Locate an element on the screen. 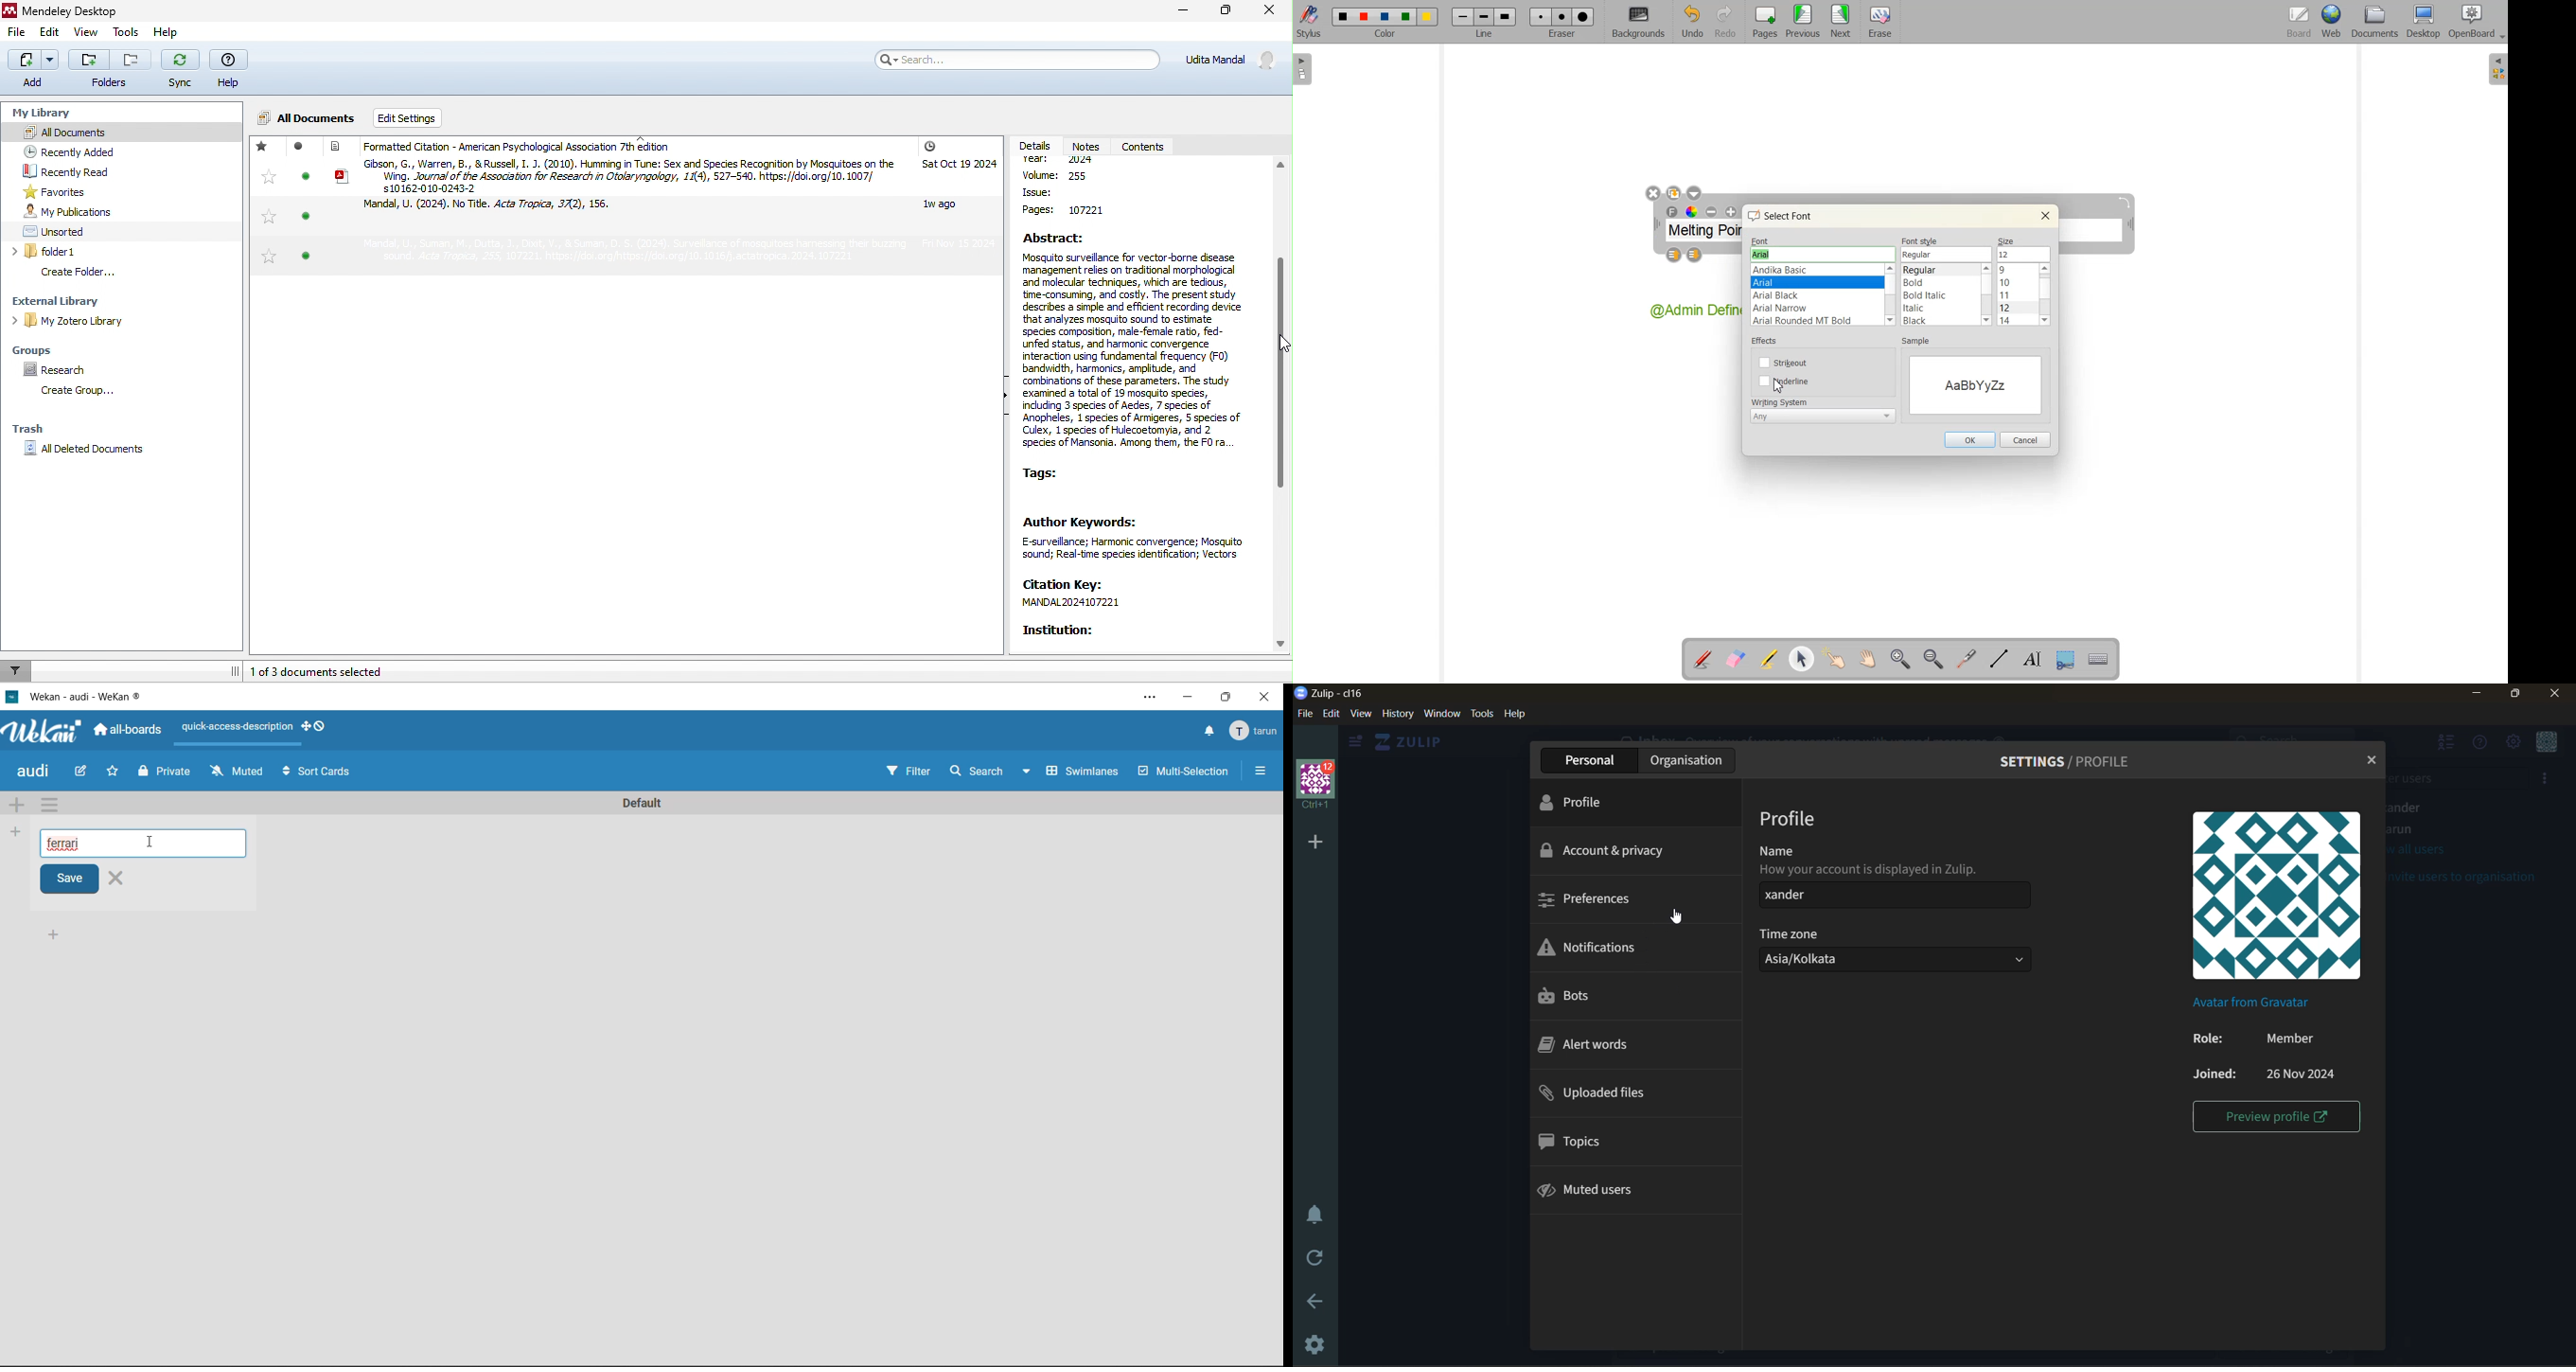 This screenshot has width=2576, height=1372. favorites is located at coordinates (266, 203).